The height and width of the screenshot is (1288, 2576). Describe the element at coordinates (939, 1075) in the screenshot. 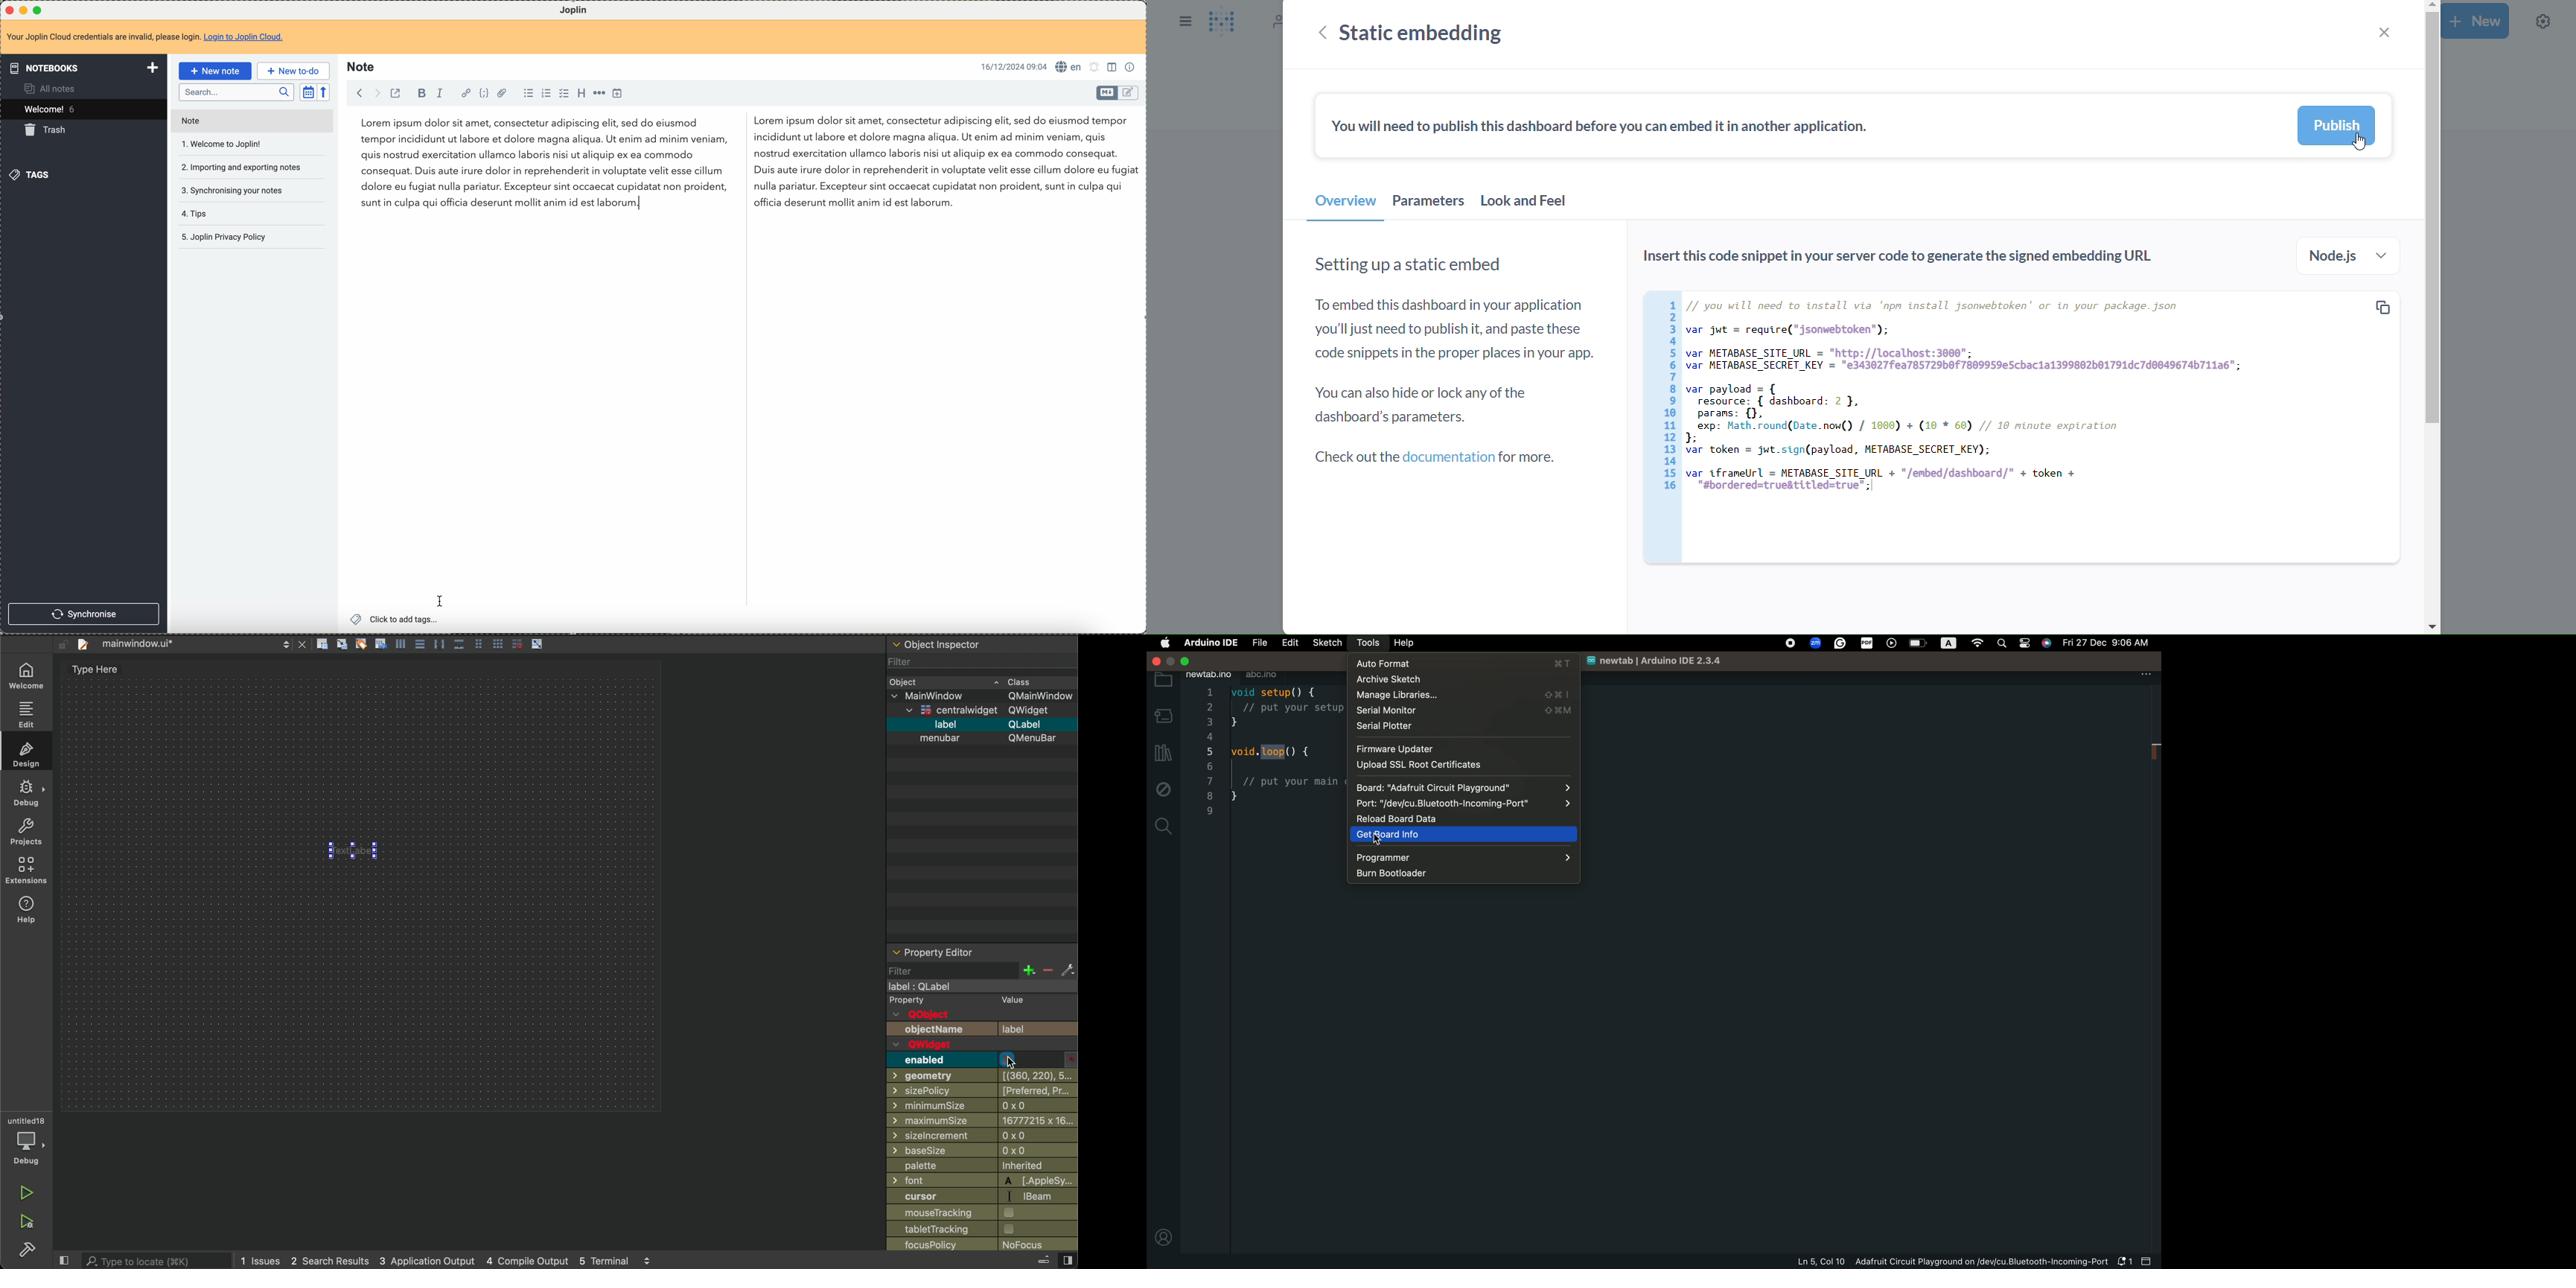

I see `geometry` at that location.